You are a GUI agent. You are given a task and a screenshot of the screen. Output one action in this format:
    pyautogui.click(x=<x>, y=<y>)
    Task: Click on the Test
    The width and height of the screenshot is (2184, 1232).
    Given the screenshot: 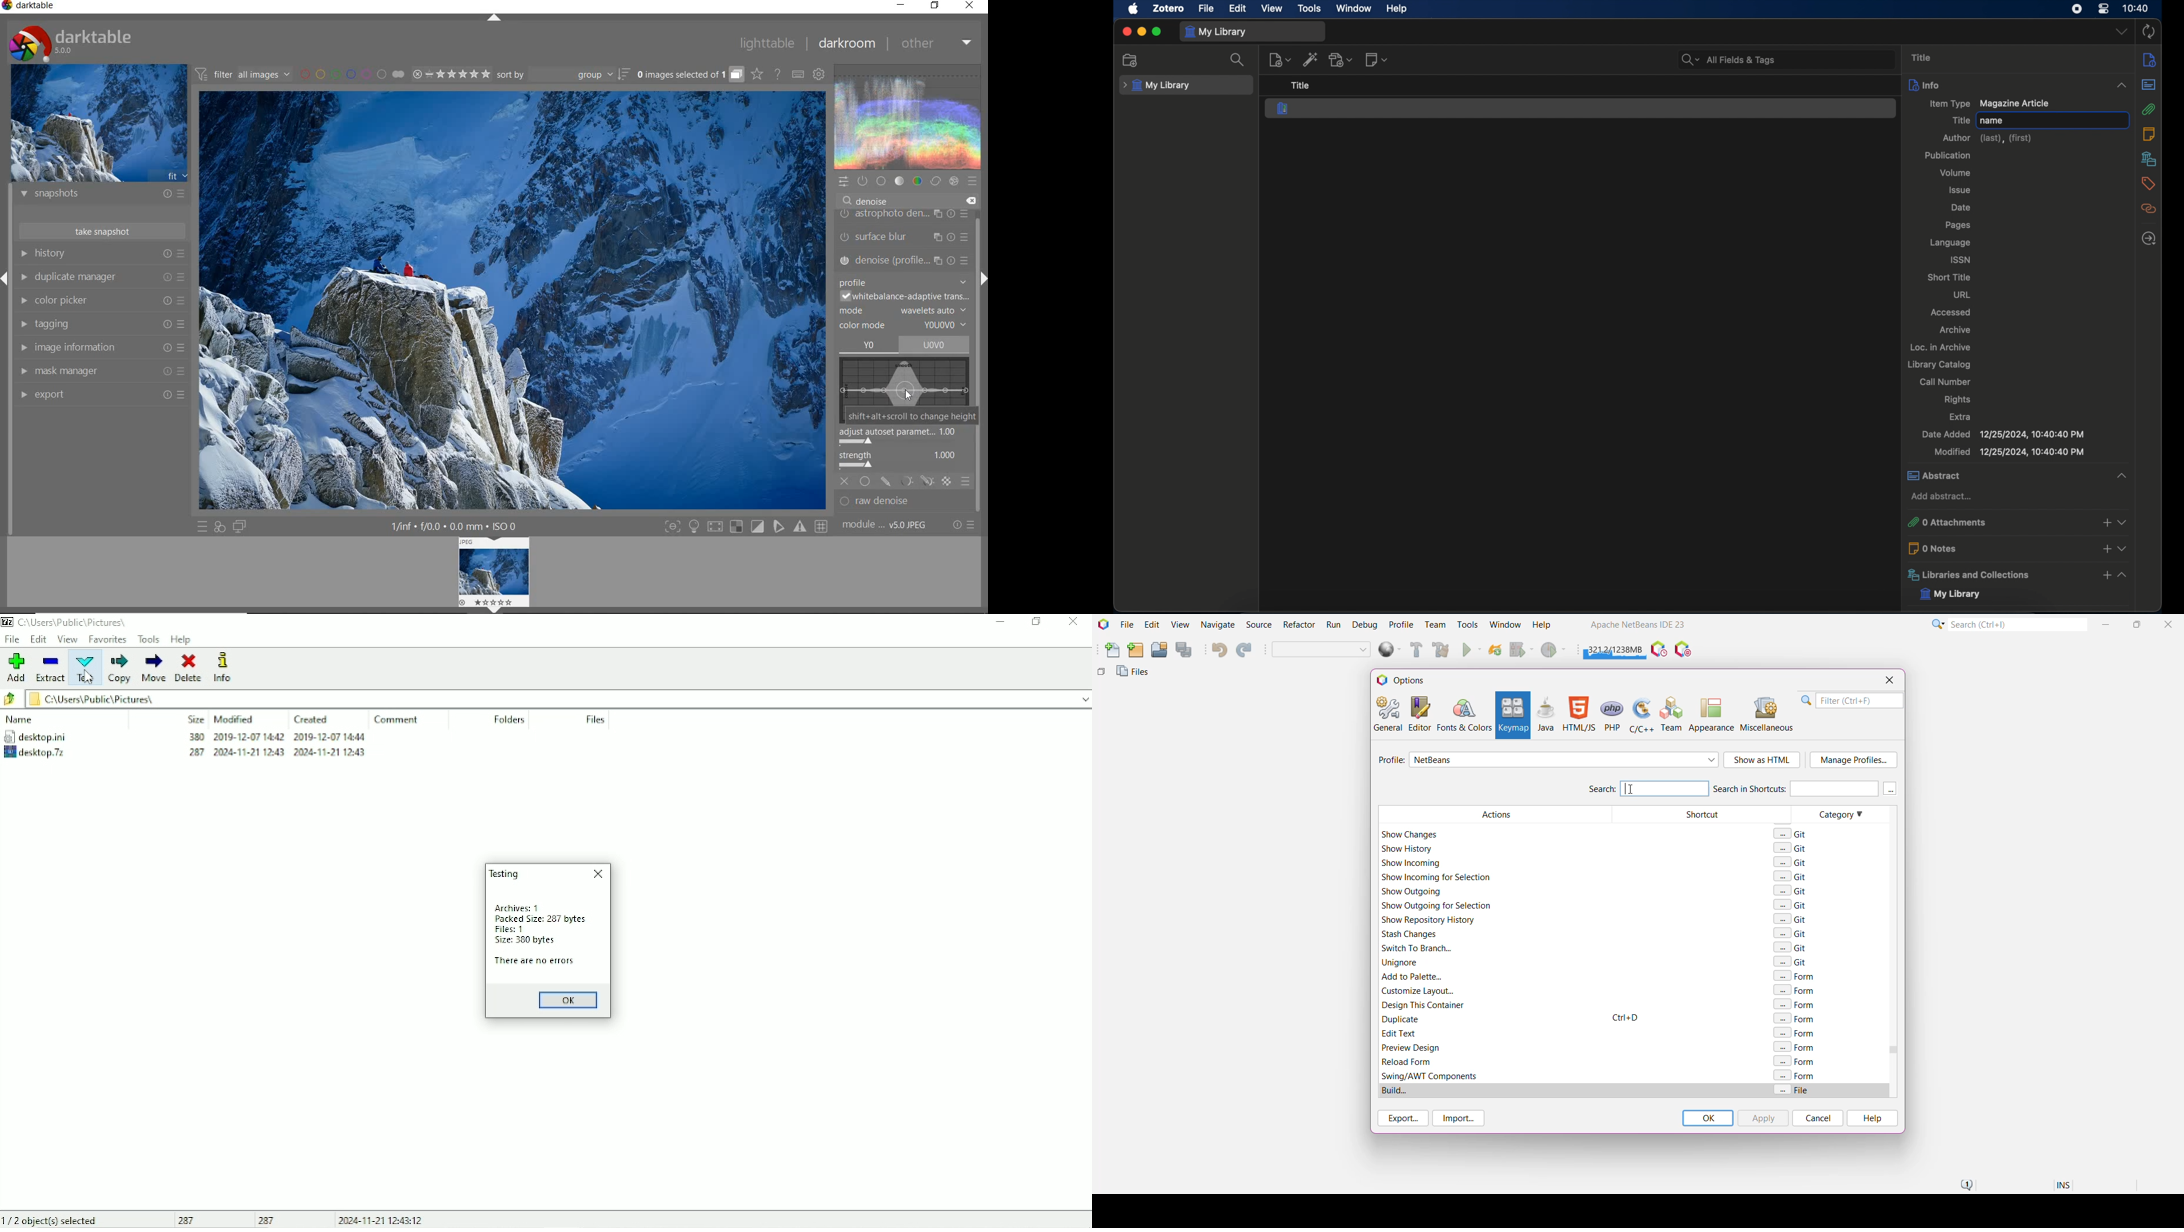 What is the action you would take?
    pyautogui.click(x=88, y=669)
    